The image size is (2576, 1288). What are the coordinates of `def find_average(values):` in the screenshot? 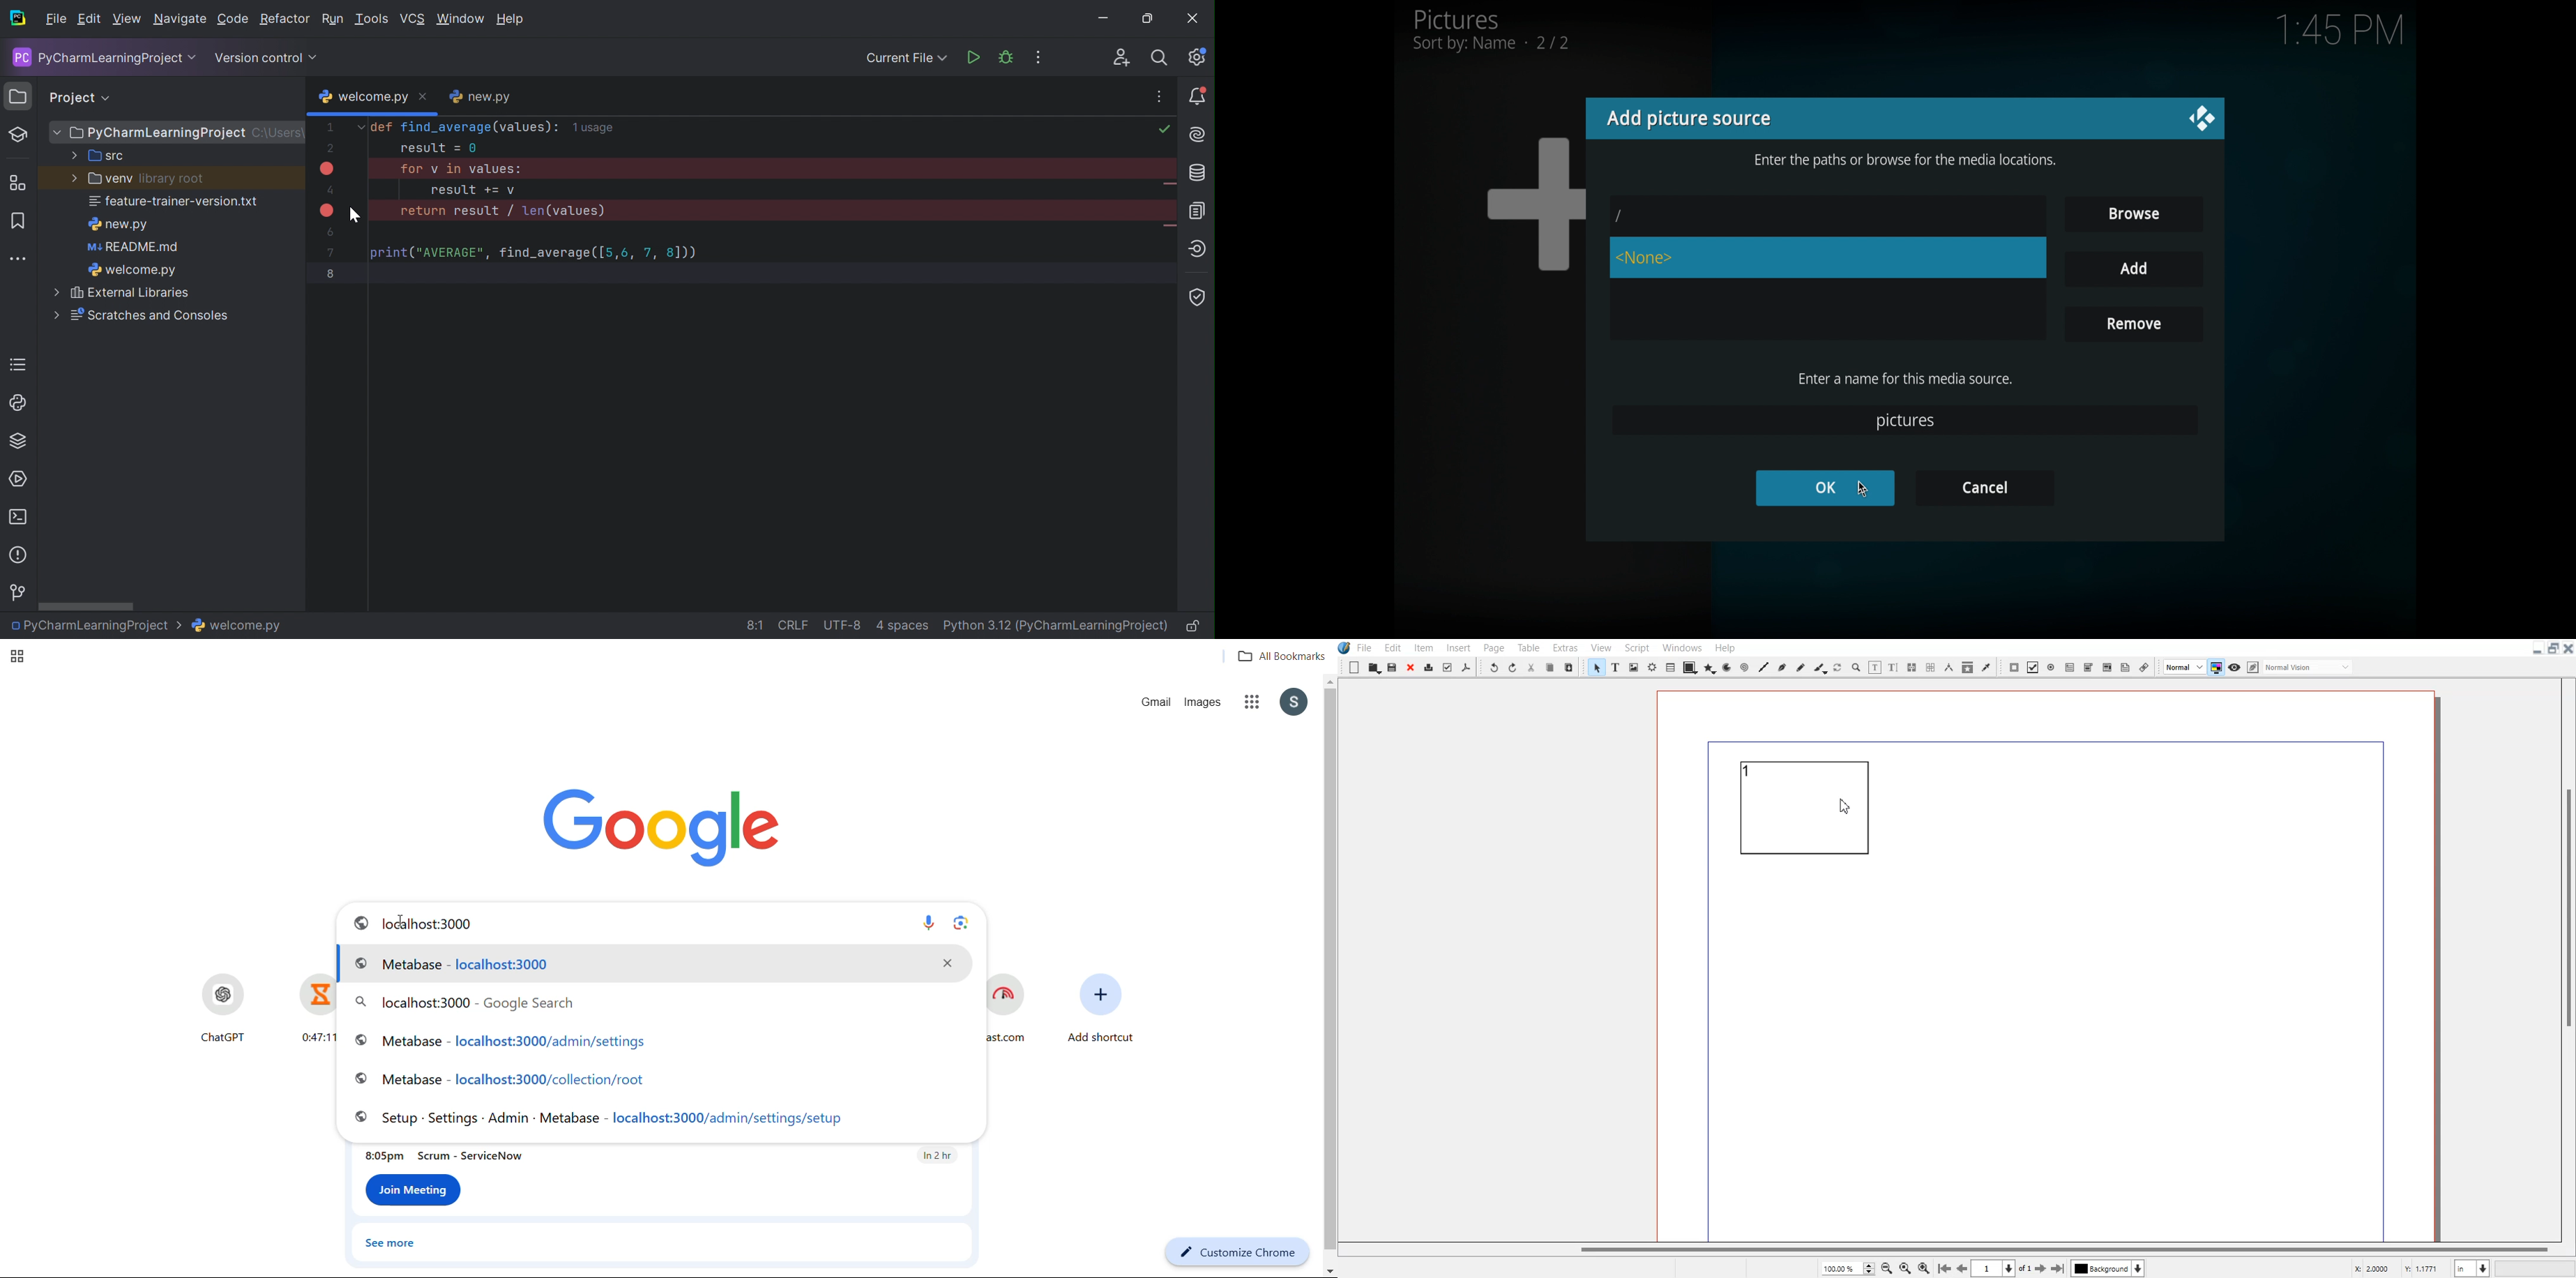 It's located at (458, 128).